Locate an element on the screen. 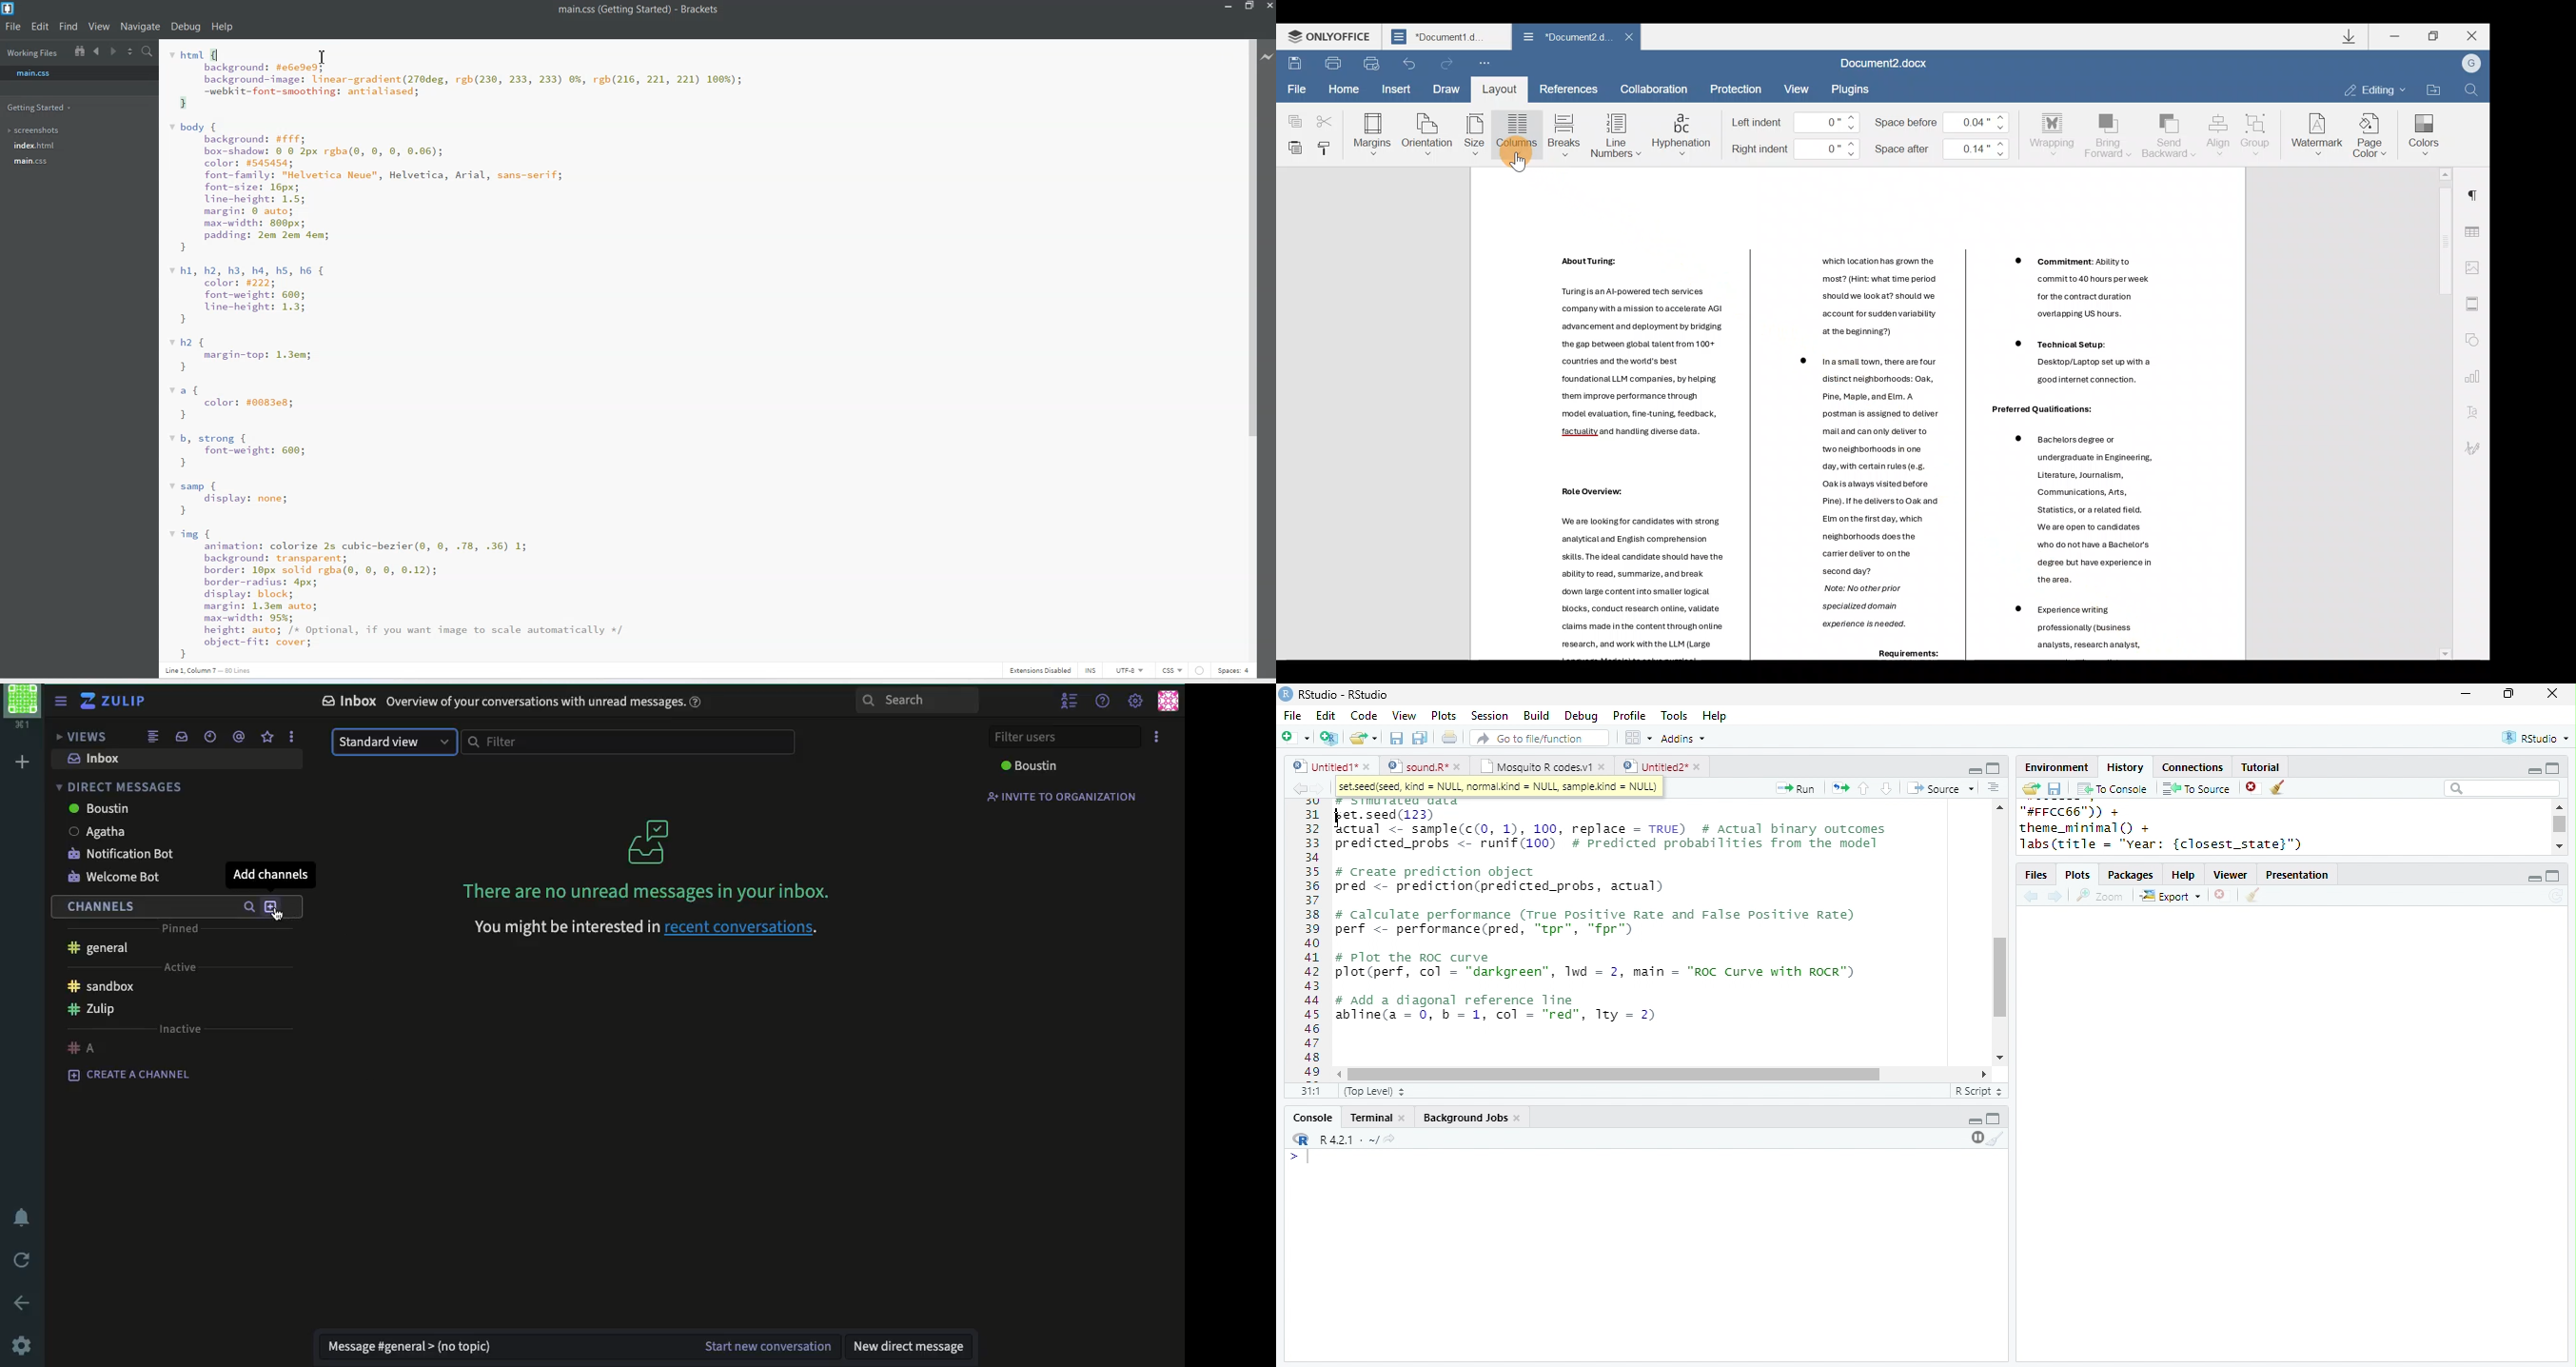 The width and height of the screenshot is (2576, 1372). References is located at coordinates (1570, 89).